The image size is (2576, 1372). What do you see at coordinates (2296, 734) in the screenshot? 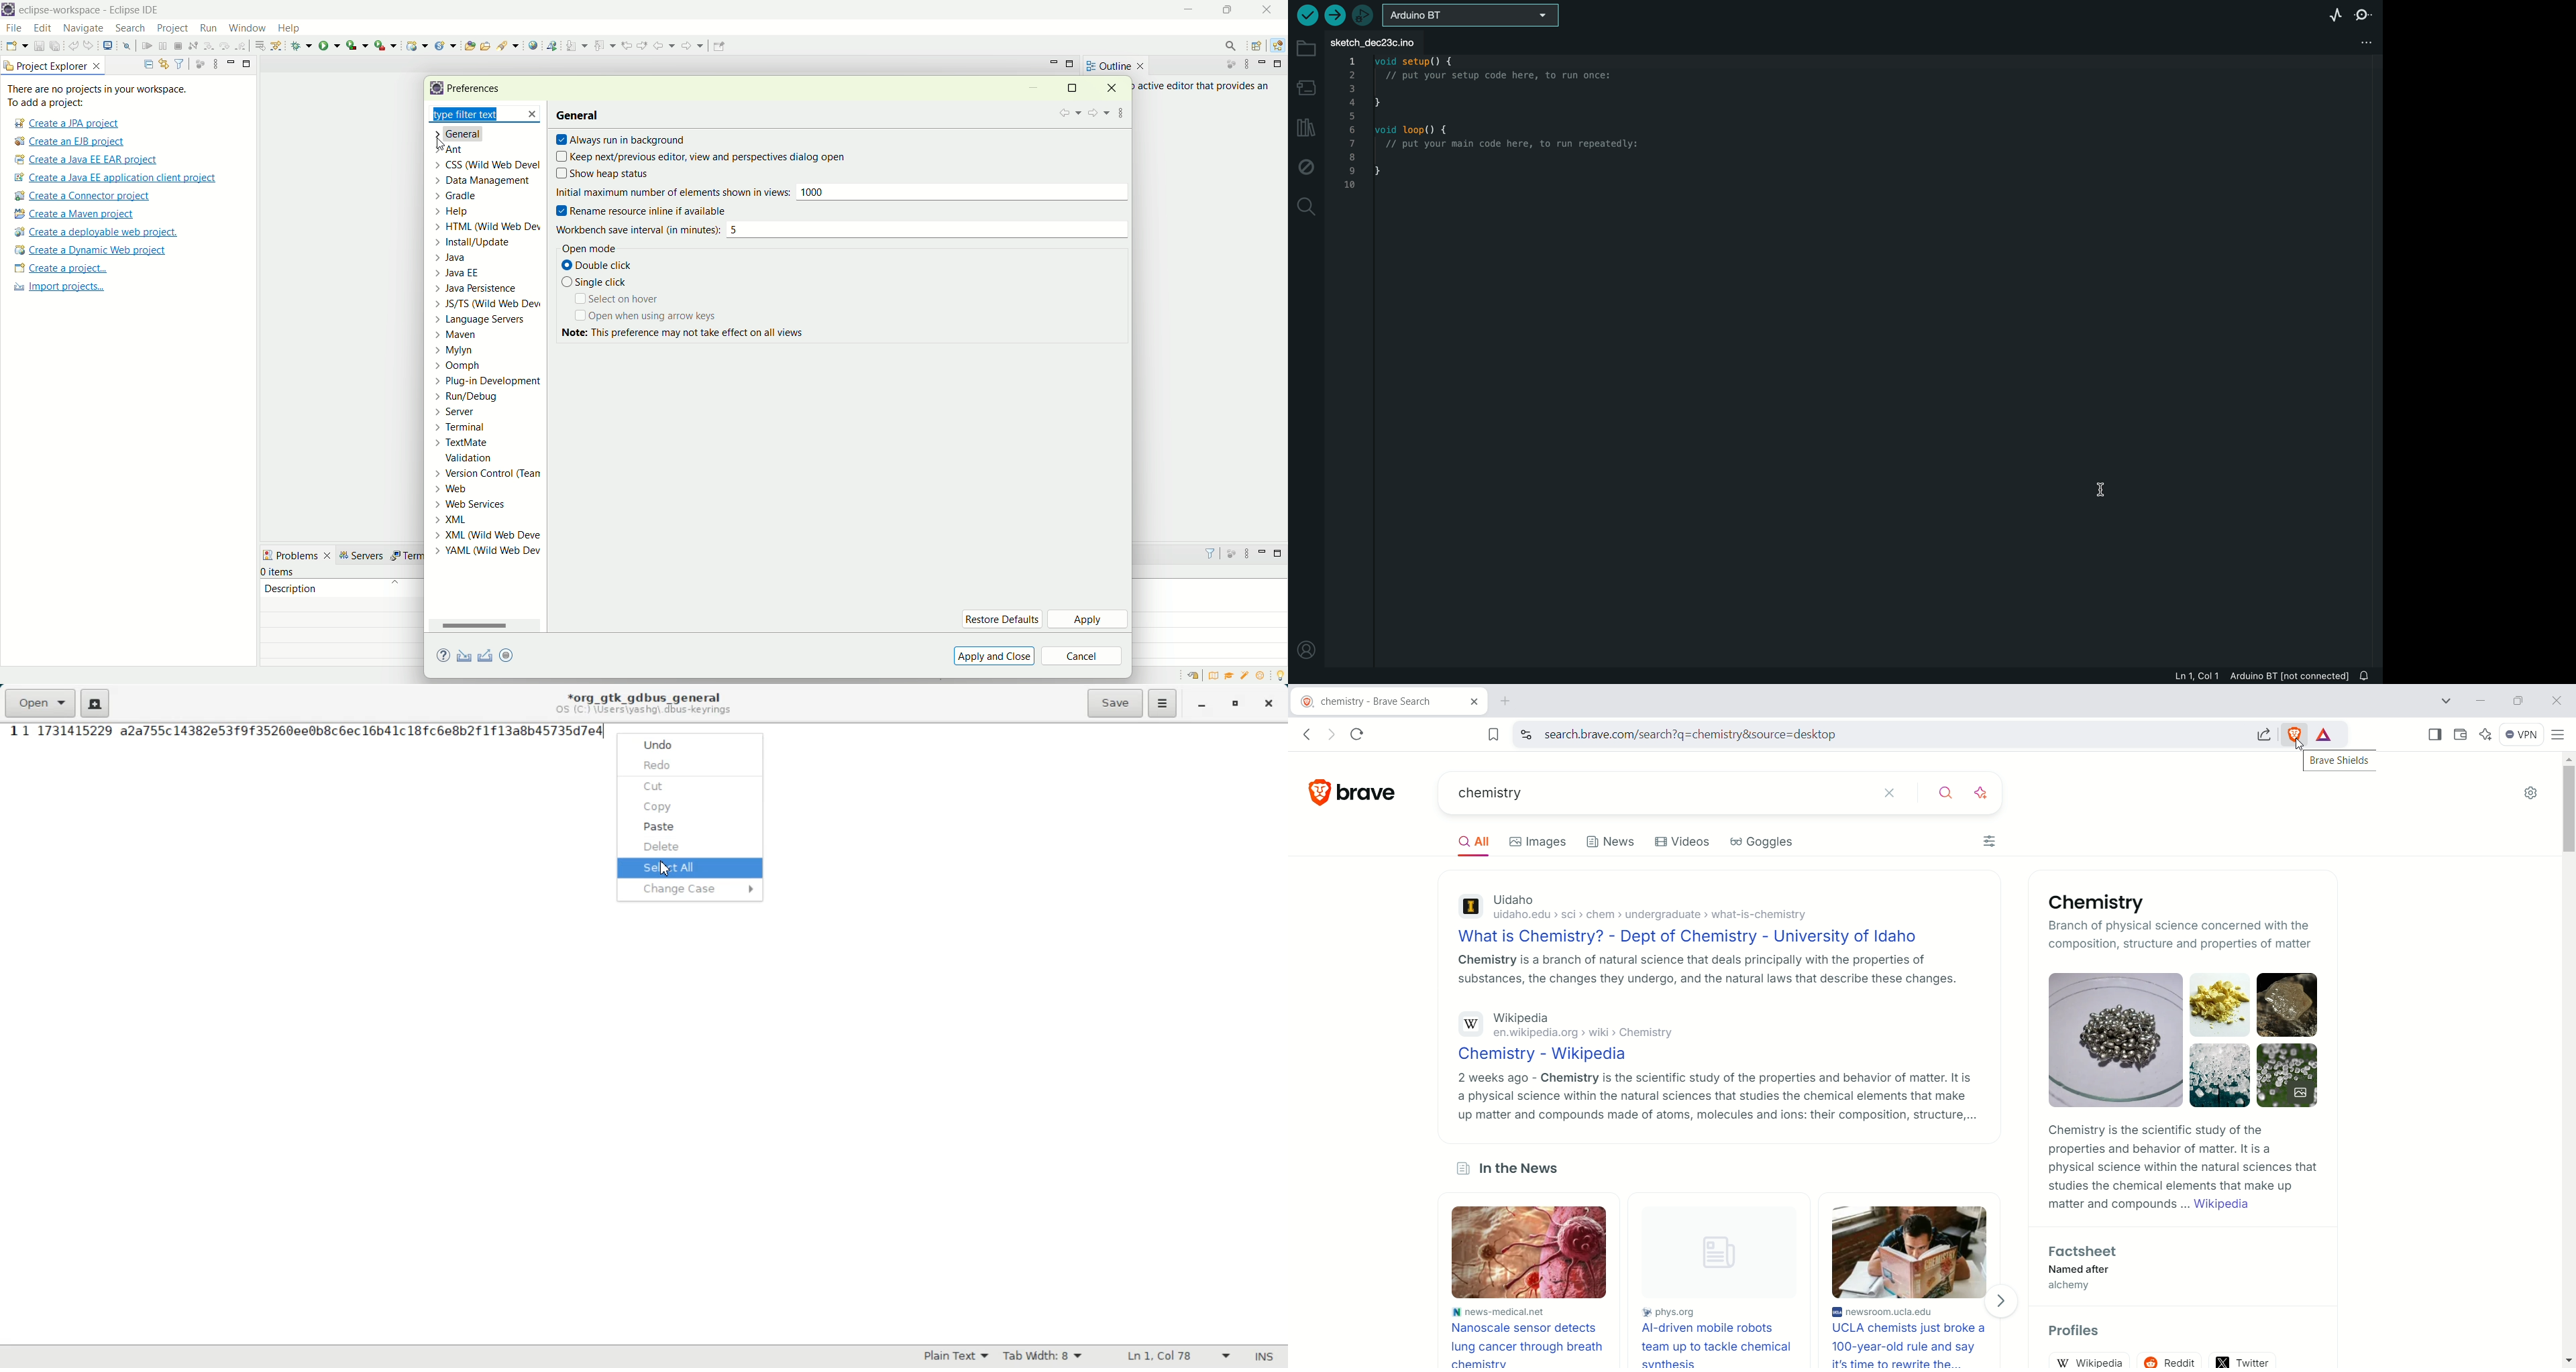
I see `Brave shield` at bounding box center [2296, 734].